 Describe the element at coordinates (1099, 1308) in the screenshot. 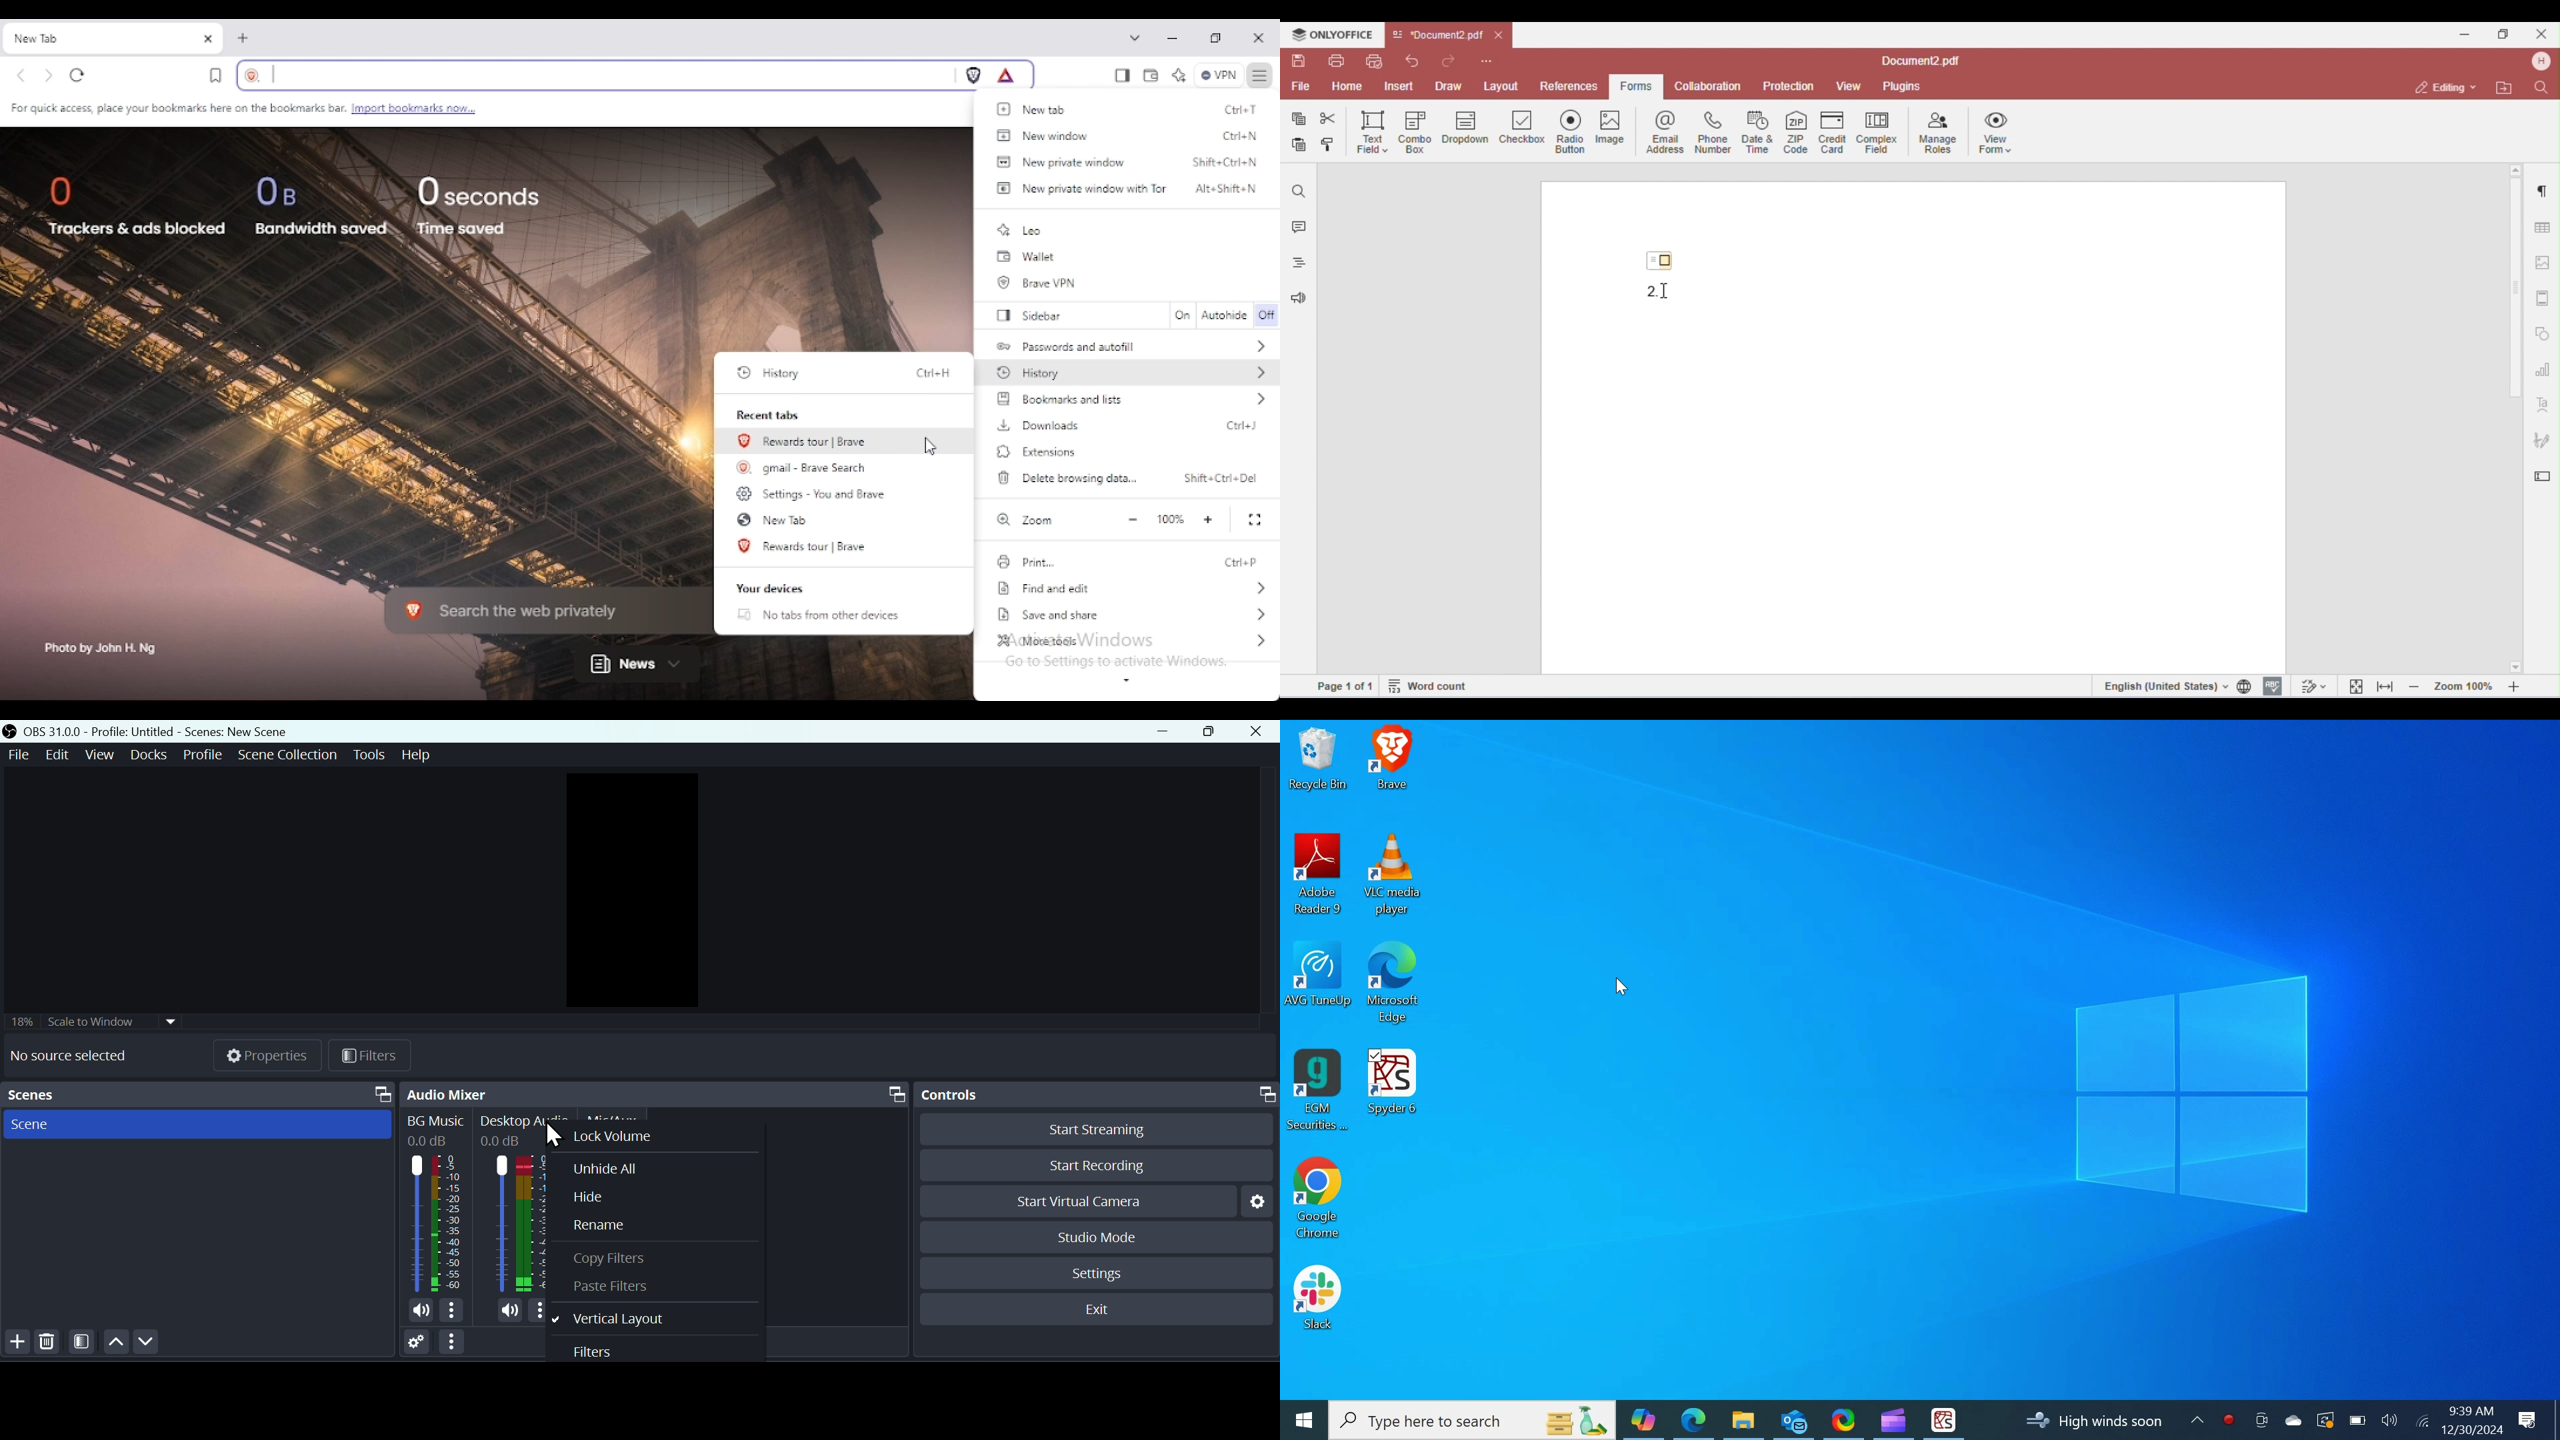

I see `Exit` at that location.